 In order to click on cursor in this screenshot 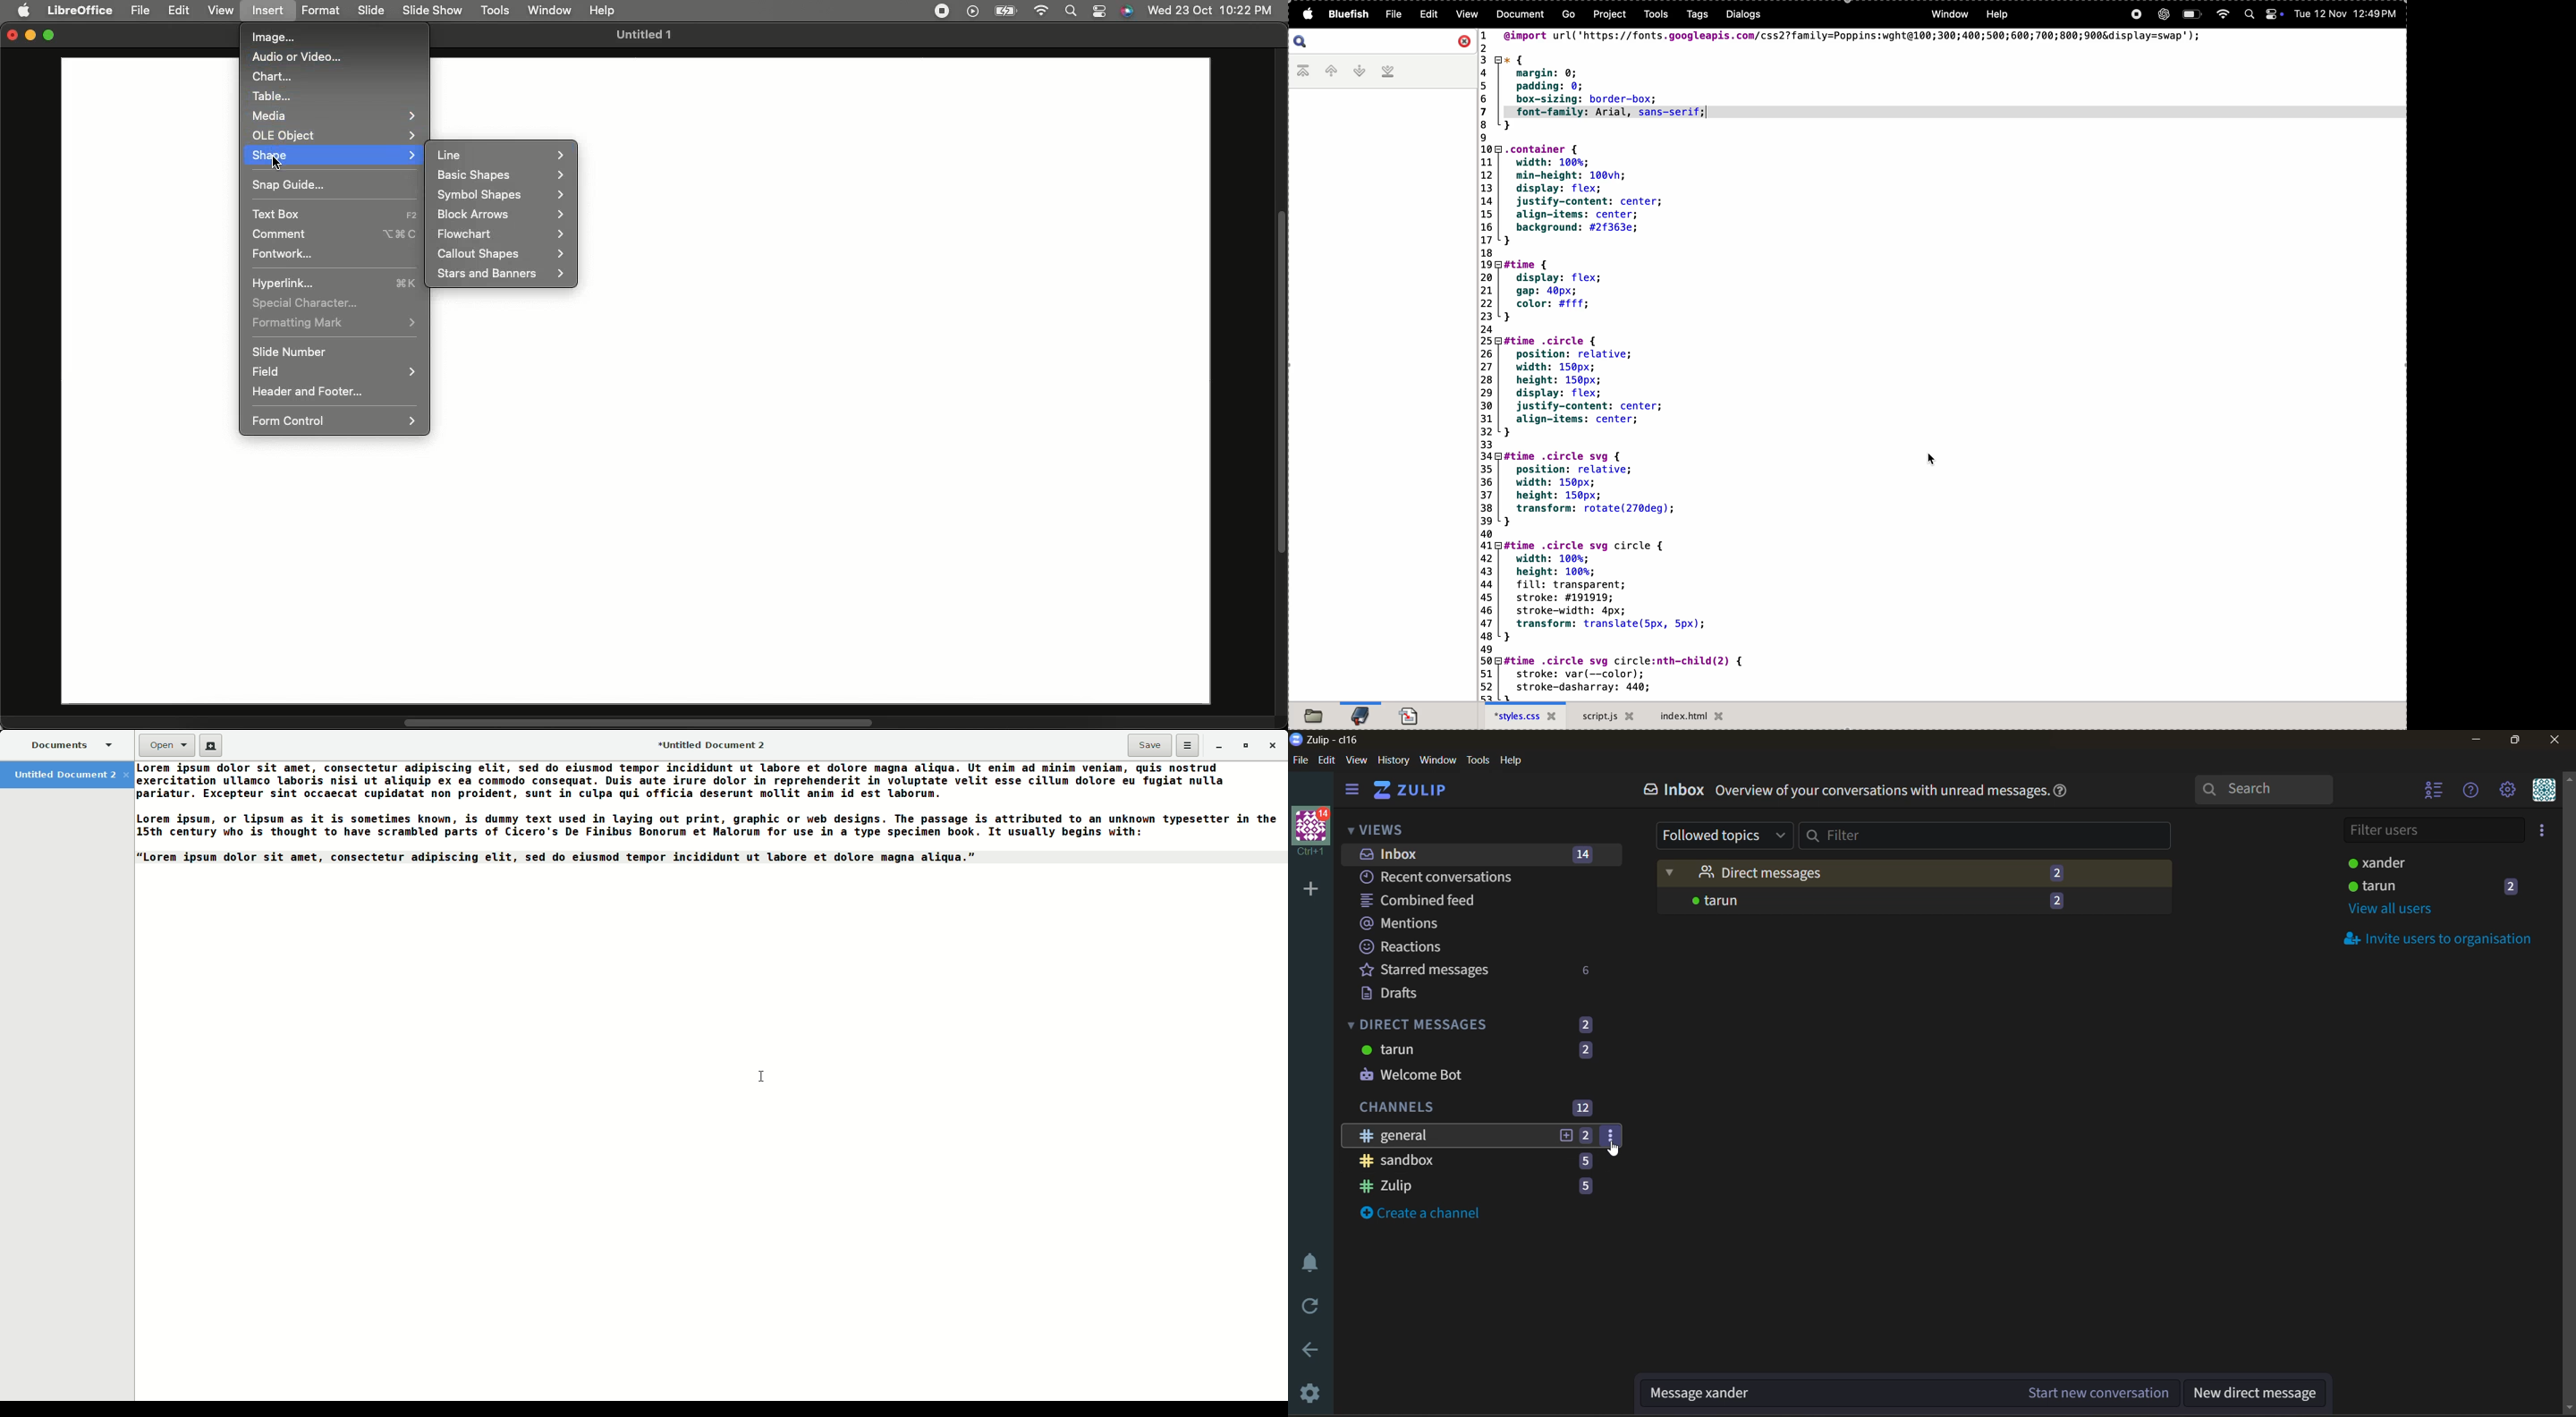, I will do `click(283, 163)`.